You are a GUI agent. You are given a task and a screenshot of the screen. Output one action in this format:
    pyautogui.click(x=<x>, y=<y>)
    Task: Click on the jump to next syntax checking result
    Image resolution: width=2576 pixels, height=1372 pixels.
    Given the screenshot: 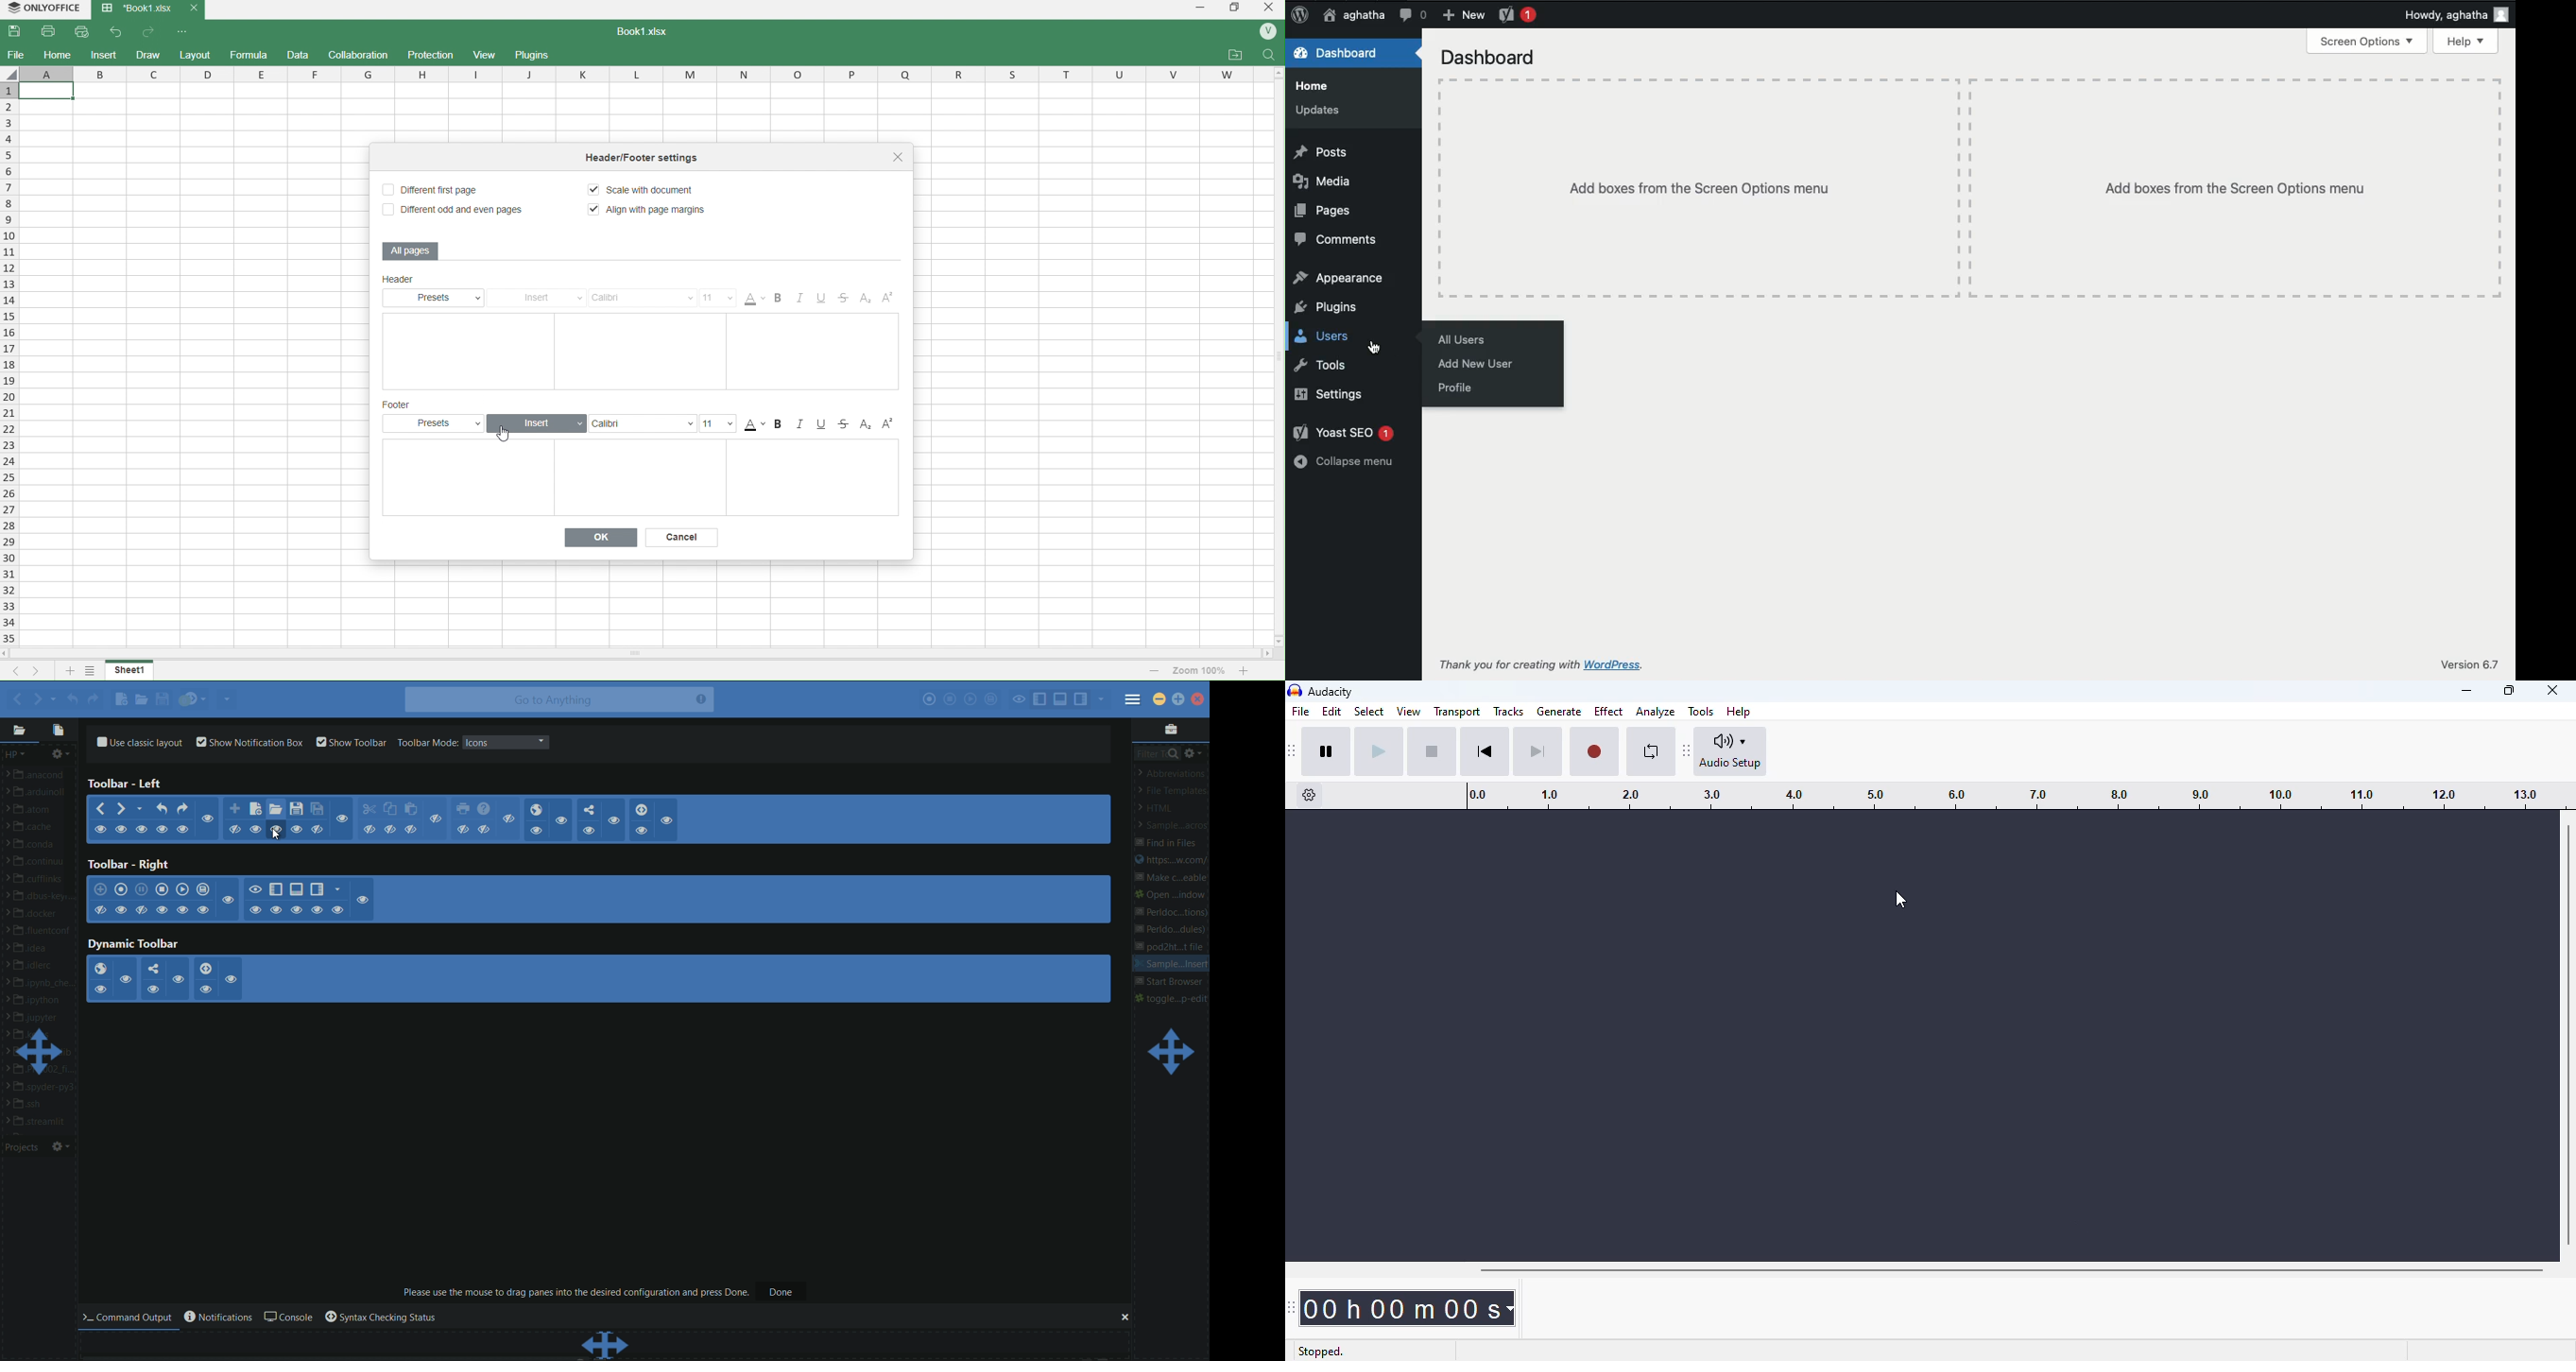 What is the action you would take?
    pyautogui.click(x=194, y=699)
    